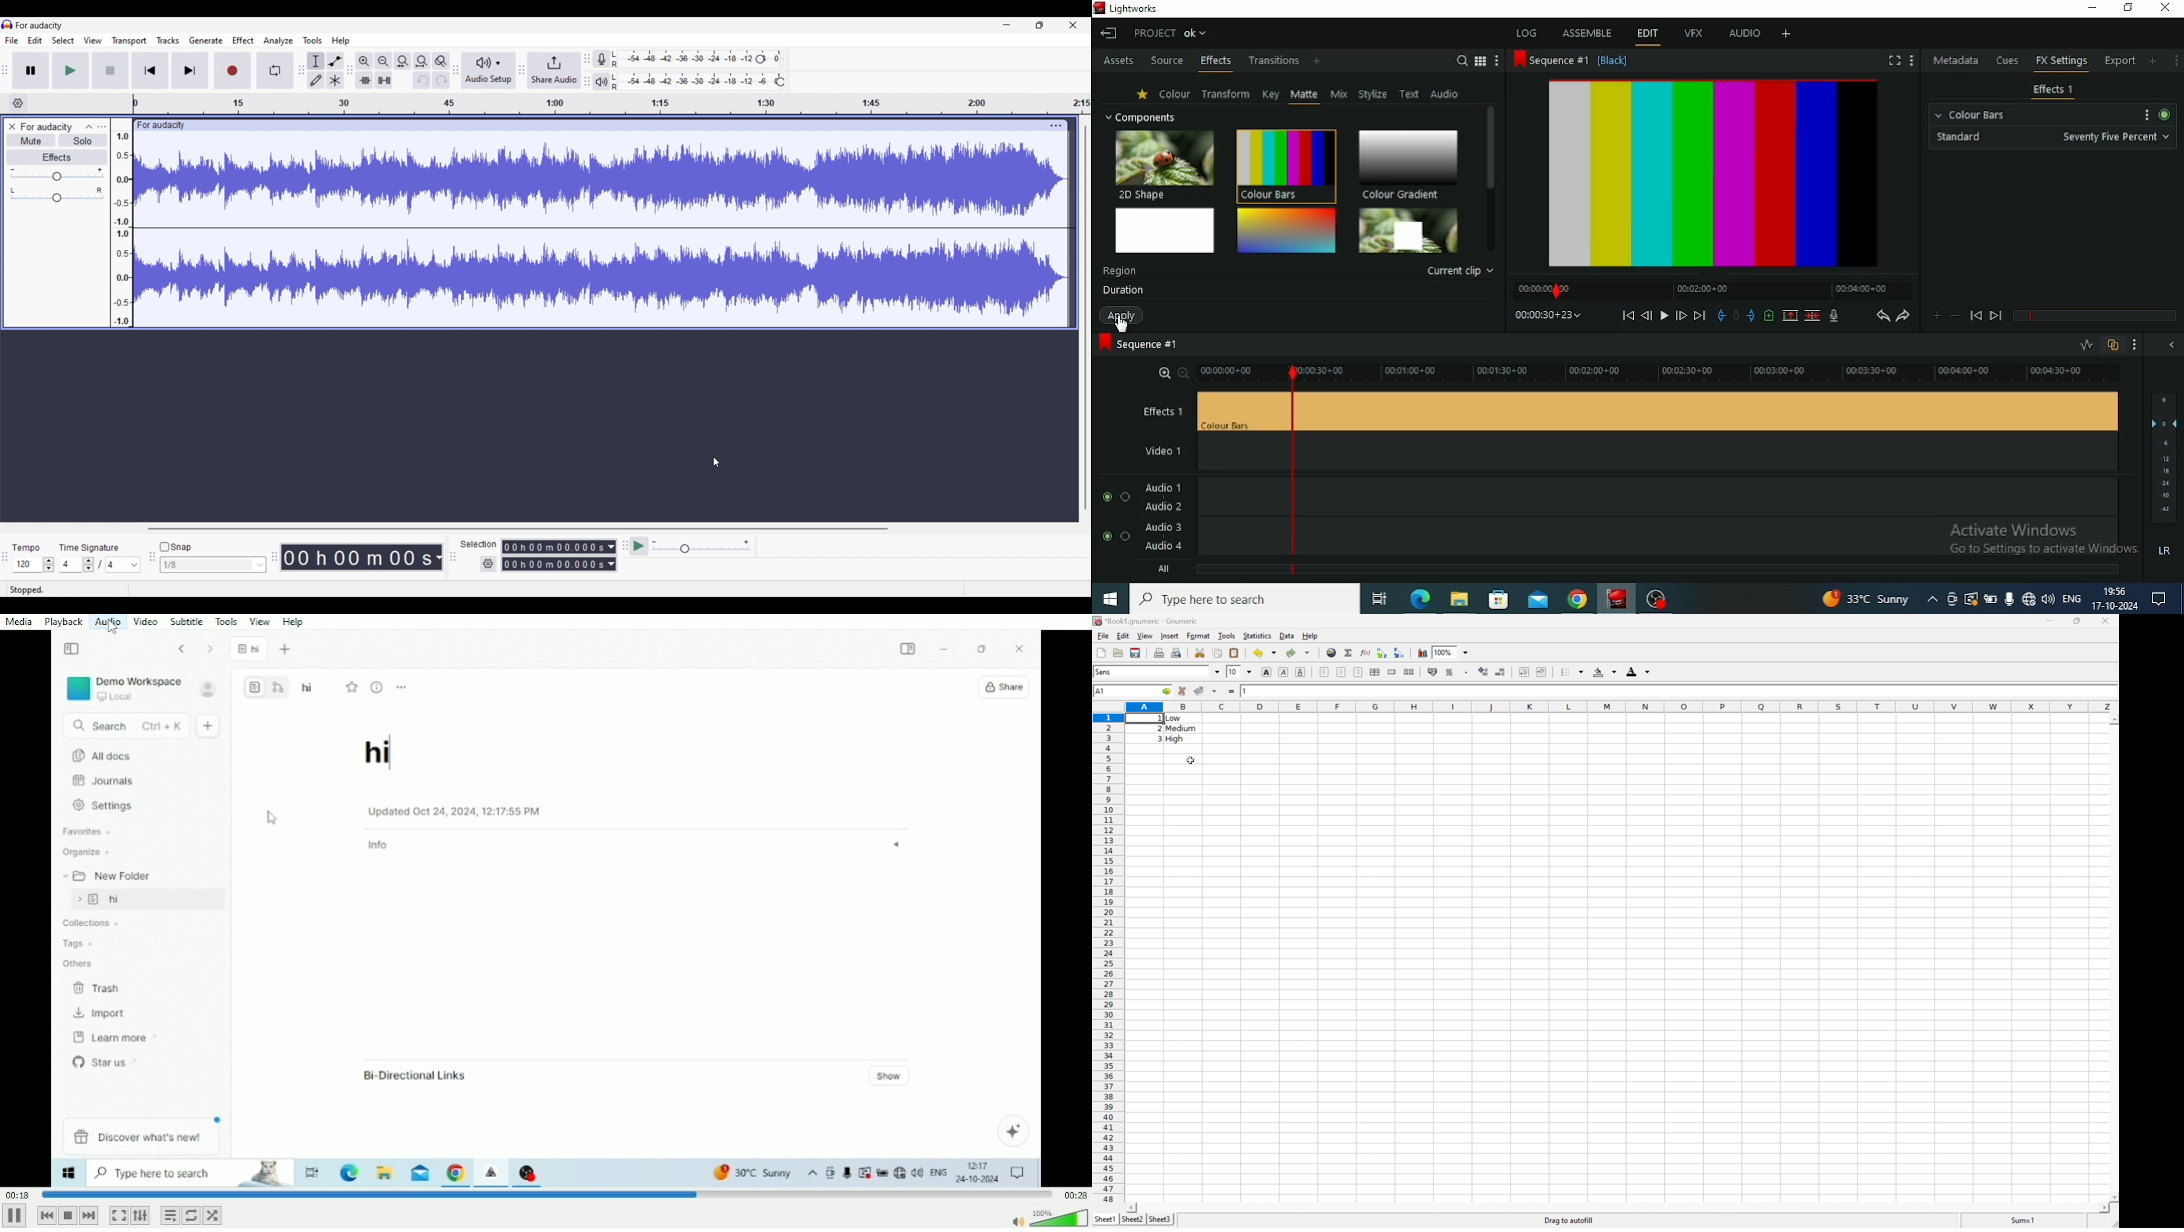 This screenshot has height=1232, width=2184. Describe the element at coordinates (1527, 32) in the screenshot. I see `Log` at that location.